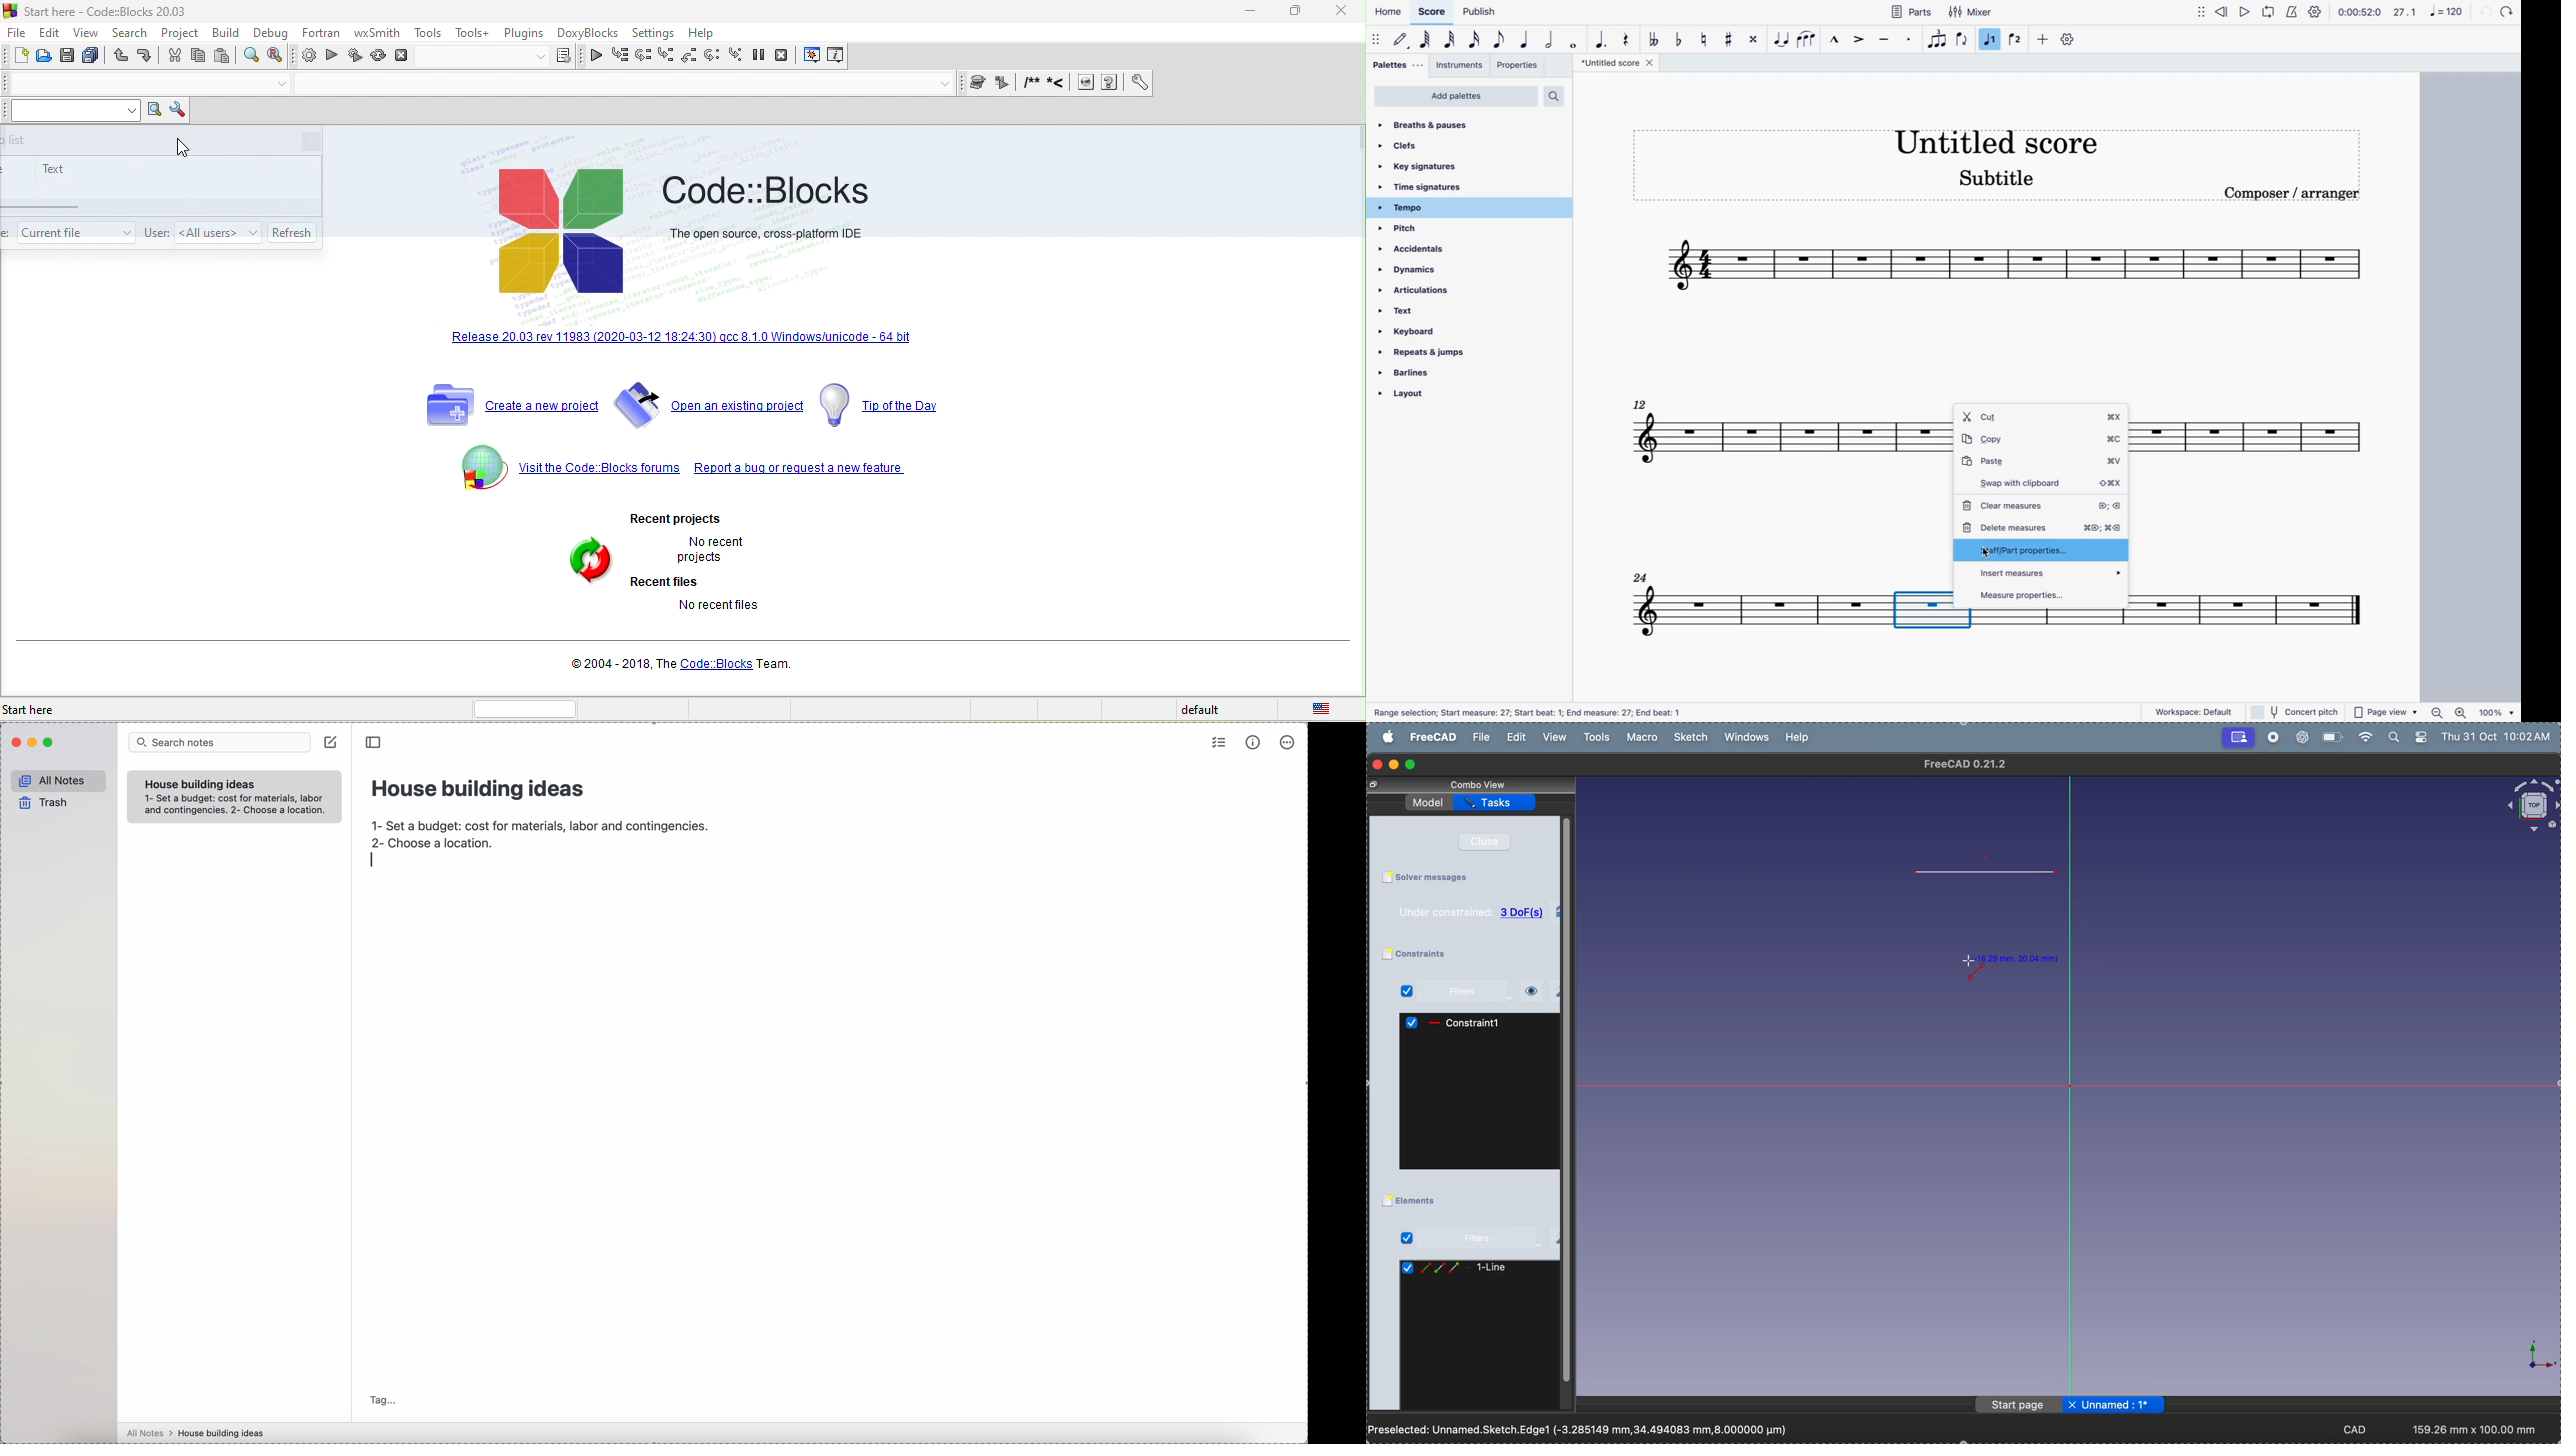  Describe the element at coordinates (596, 58) in the screenshot. I see `continue` at that location.